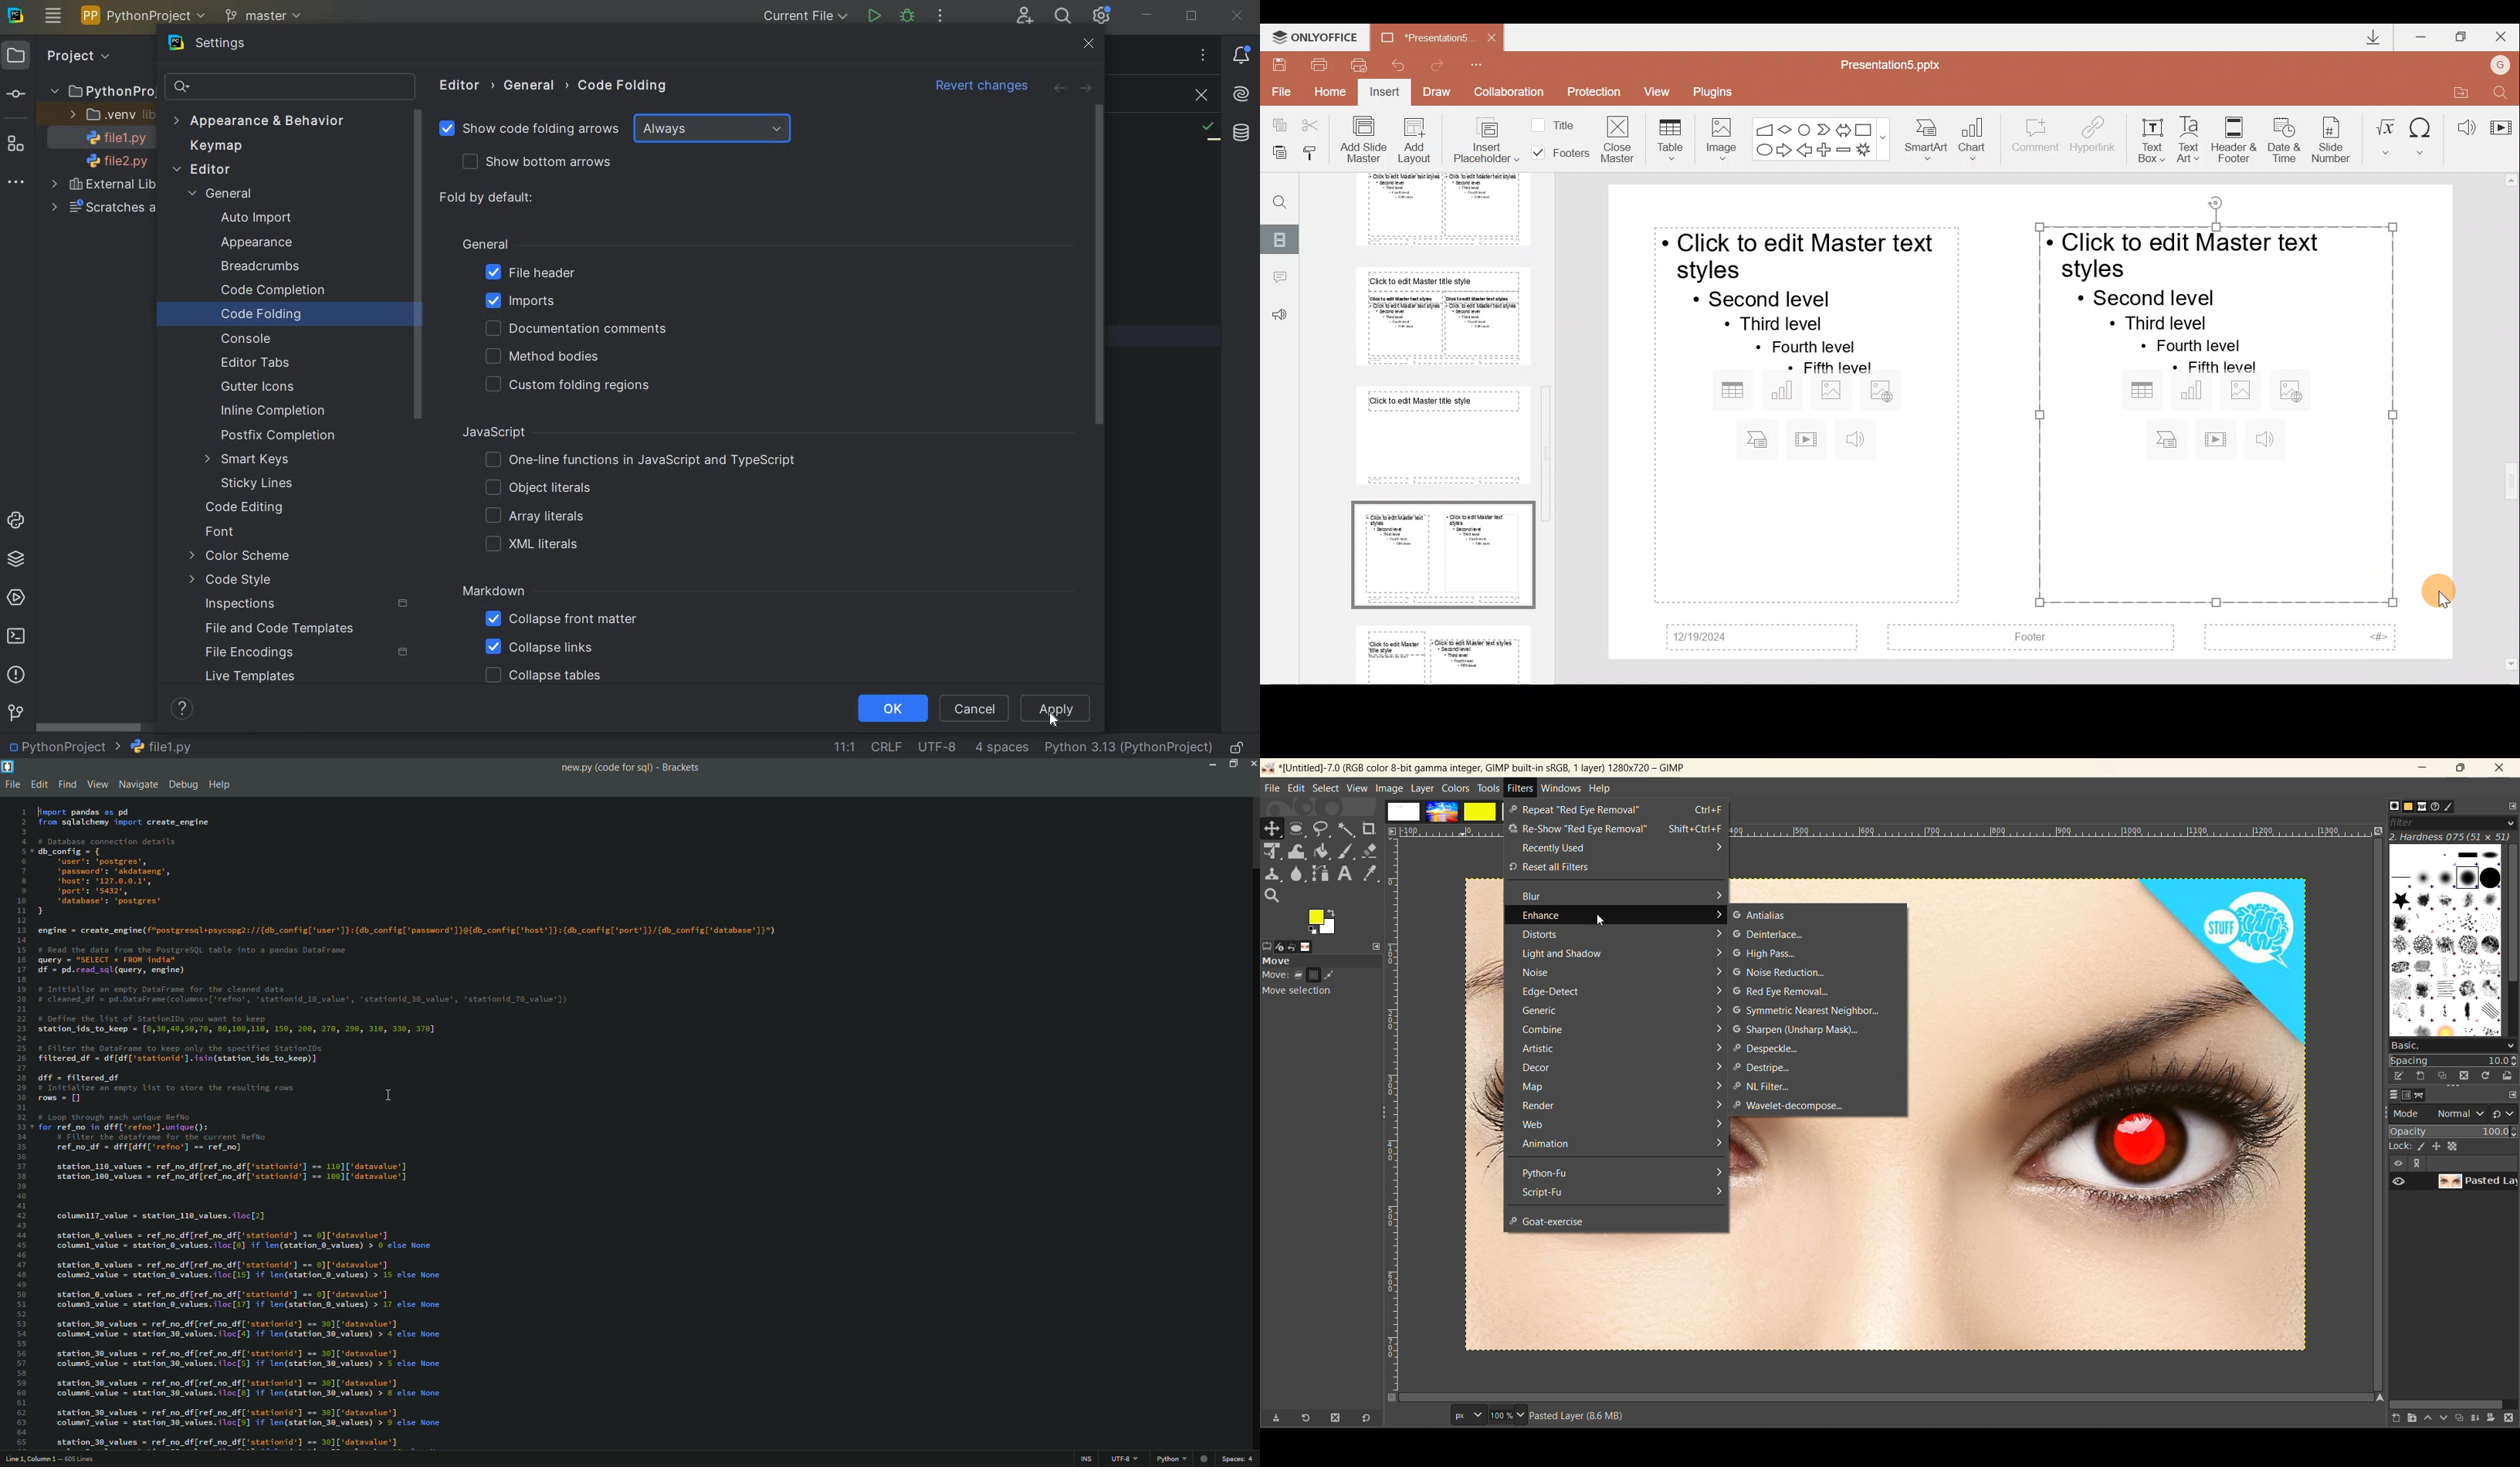 The height and width of the screenshot is (1484, 2520). What do you see at coordinates (218, 784) in the screenshot?
I see `Help` at bounding box center [218, 784].